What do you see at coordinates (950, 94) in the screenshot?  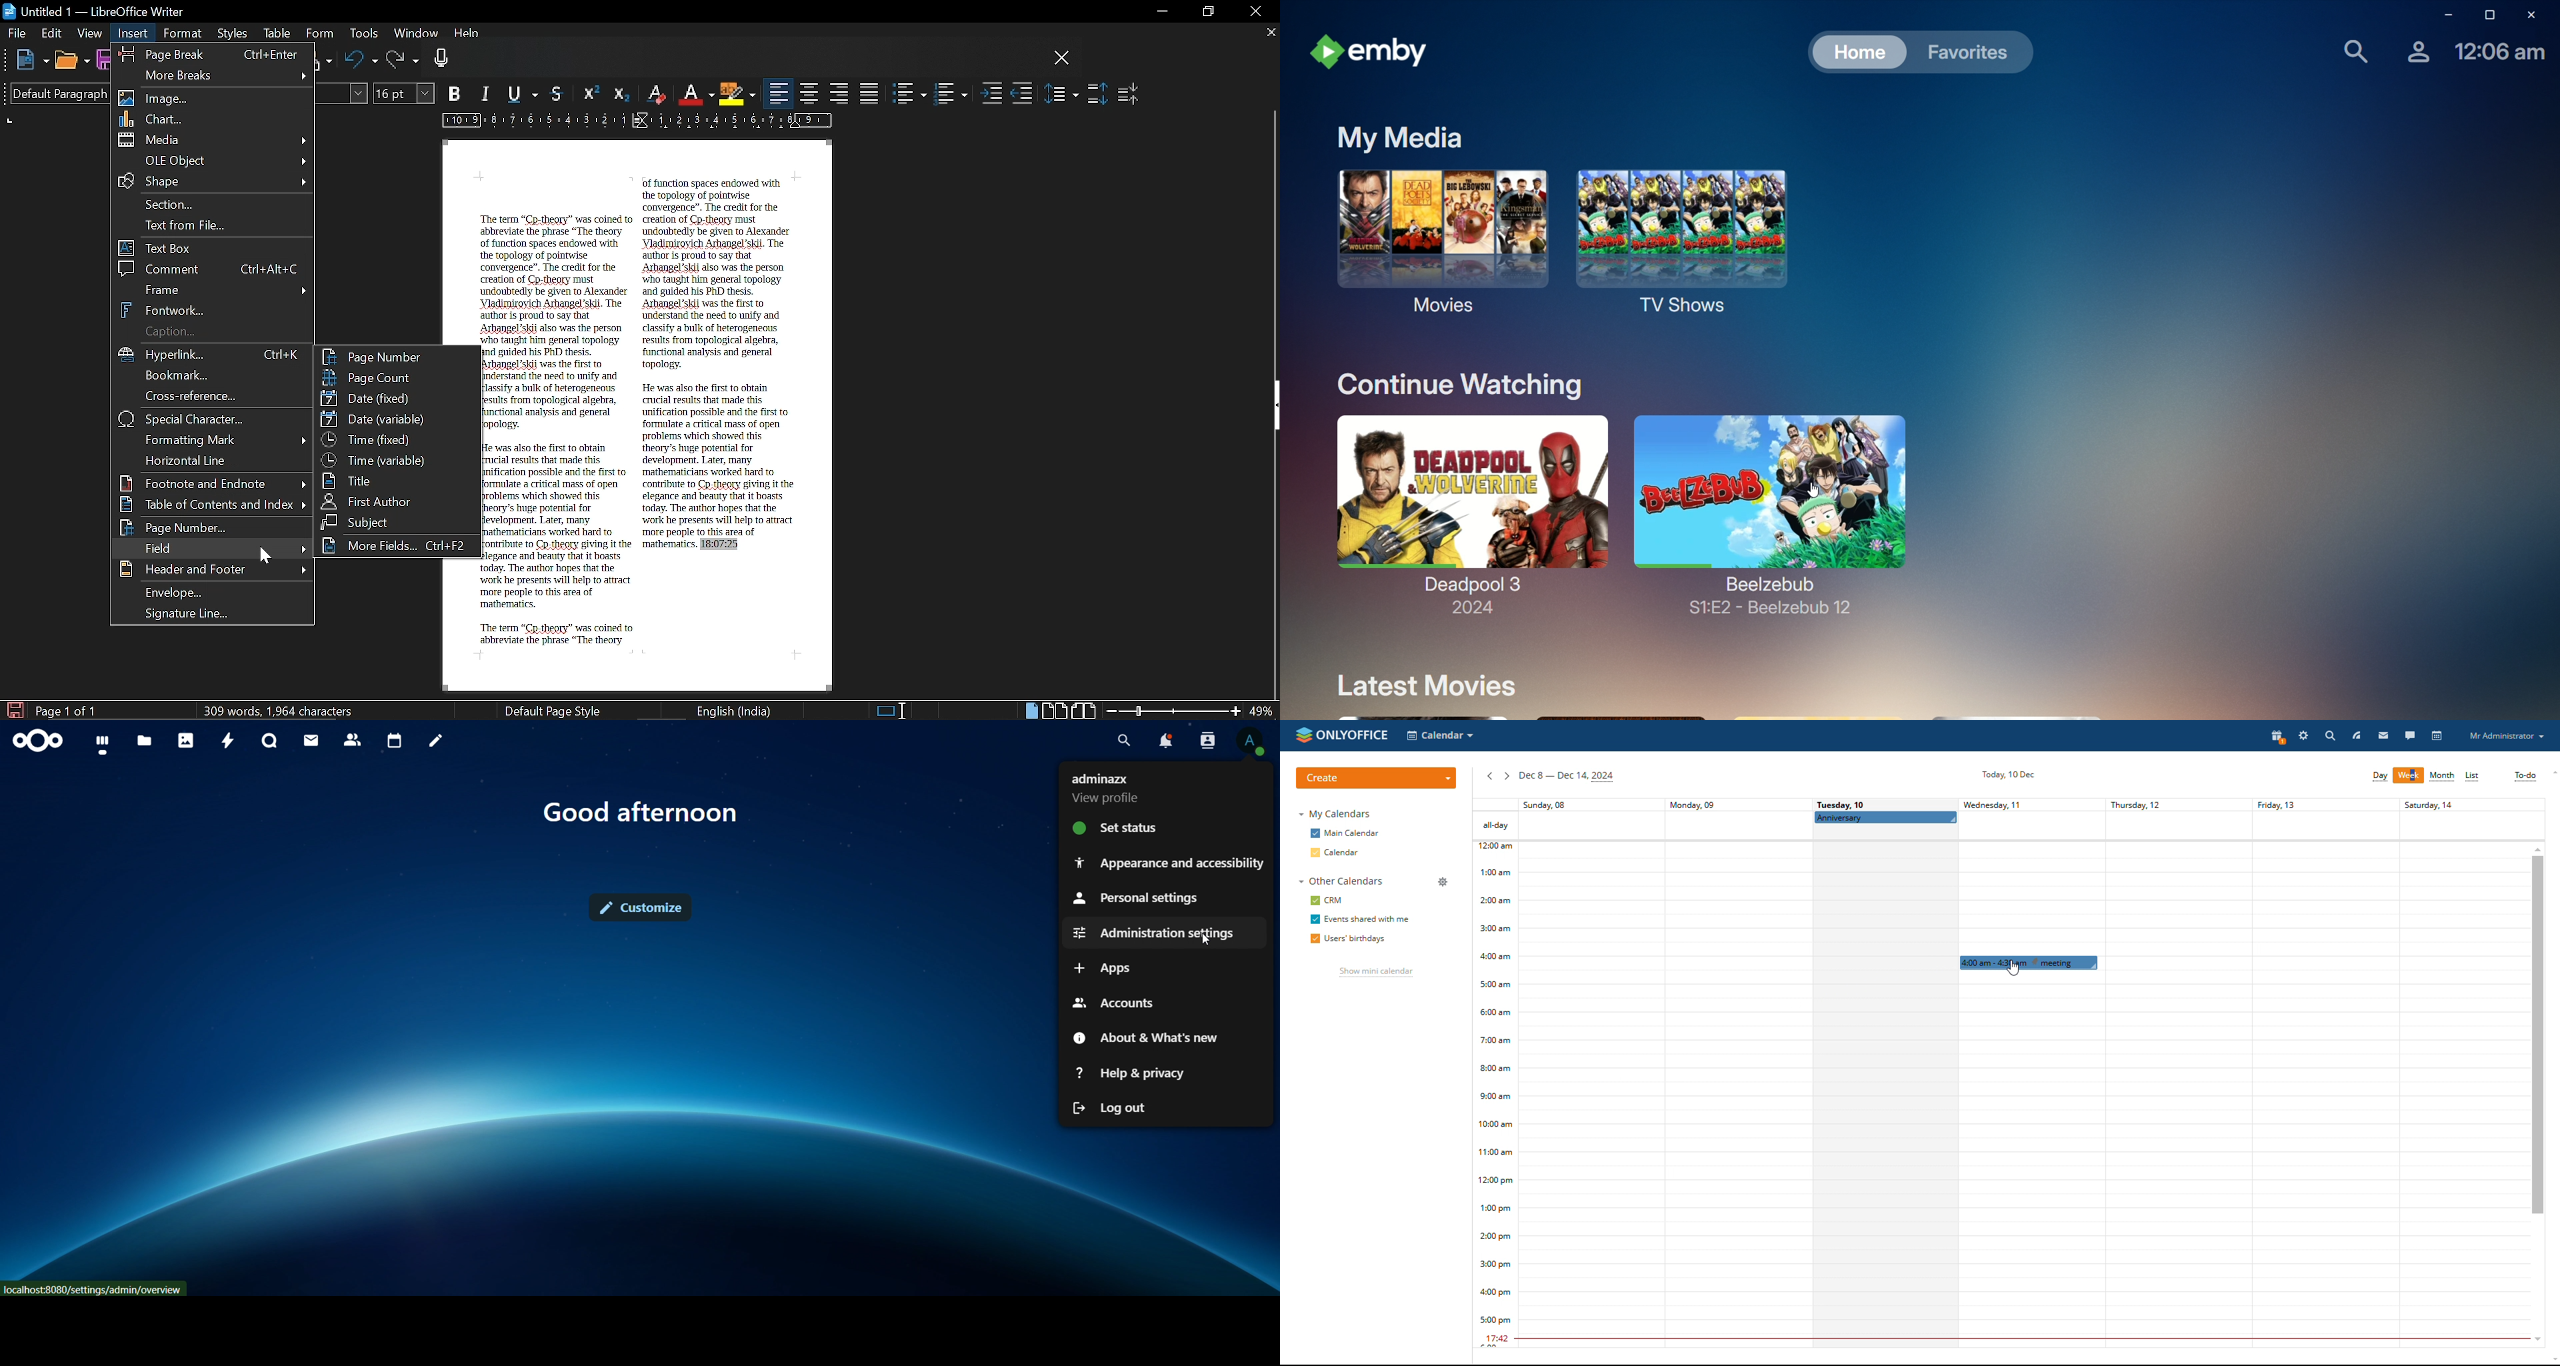 I see `Toggle ordered list` at bounding box center [950, 94].